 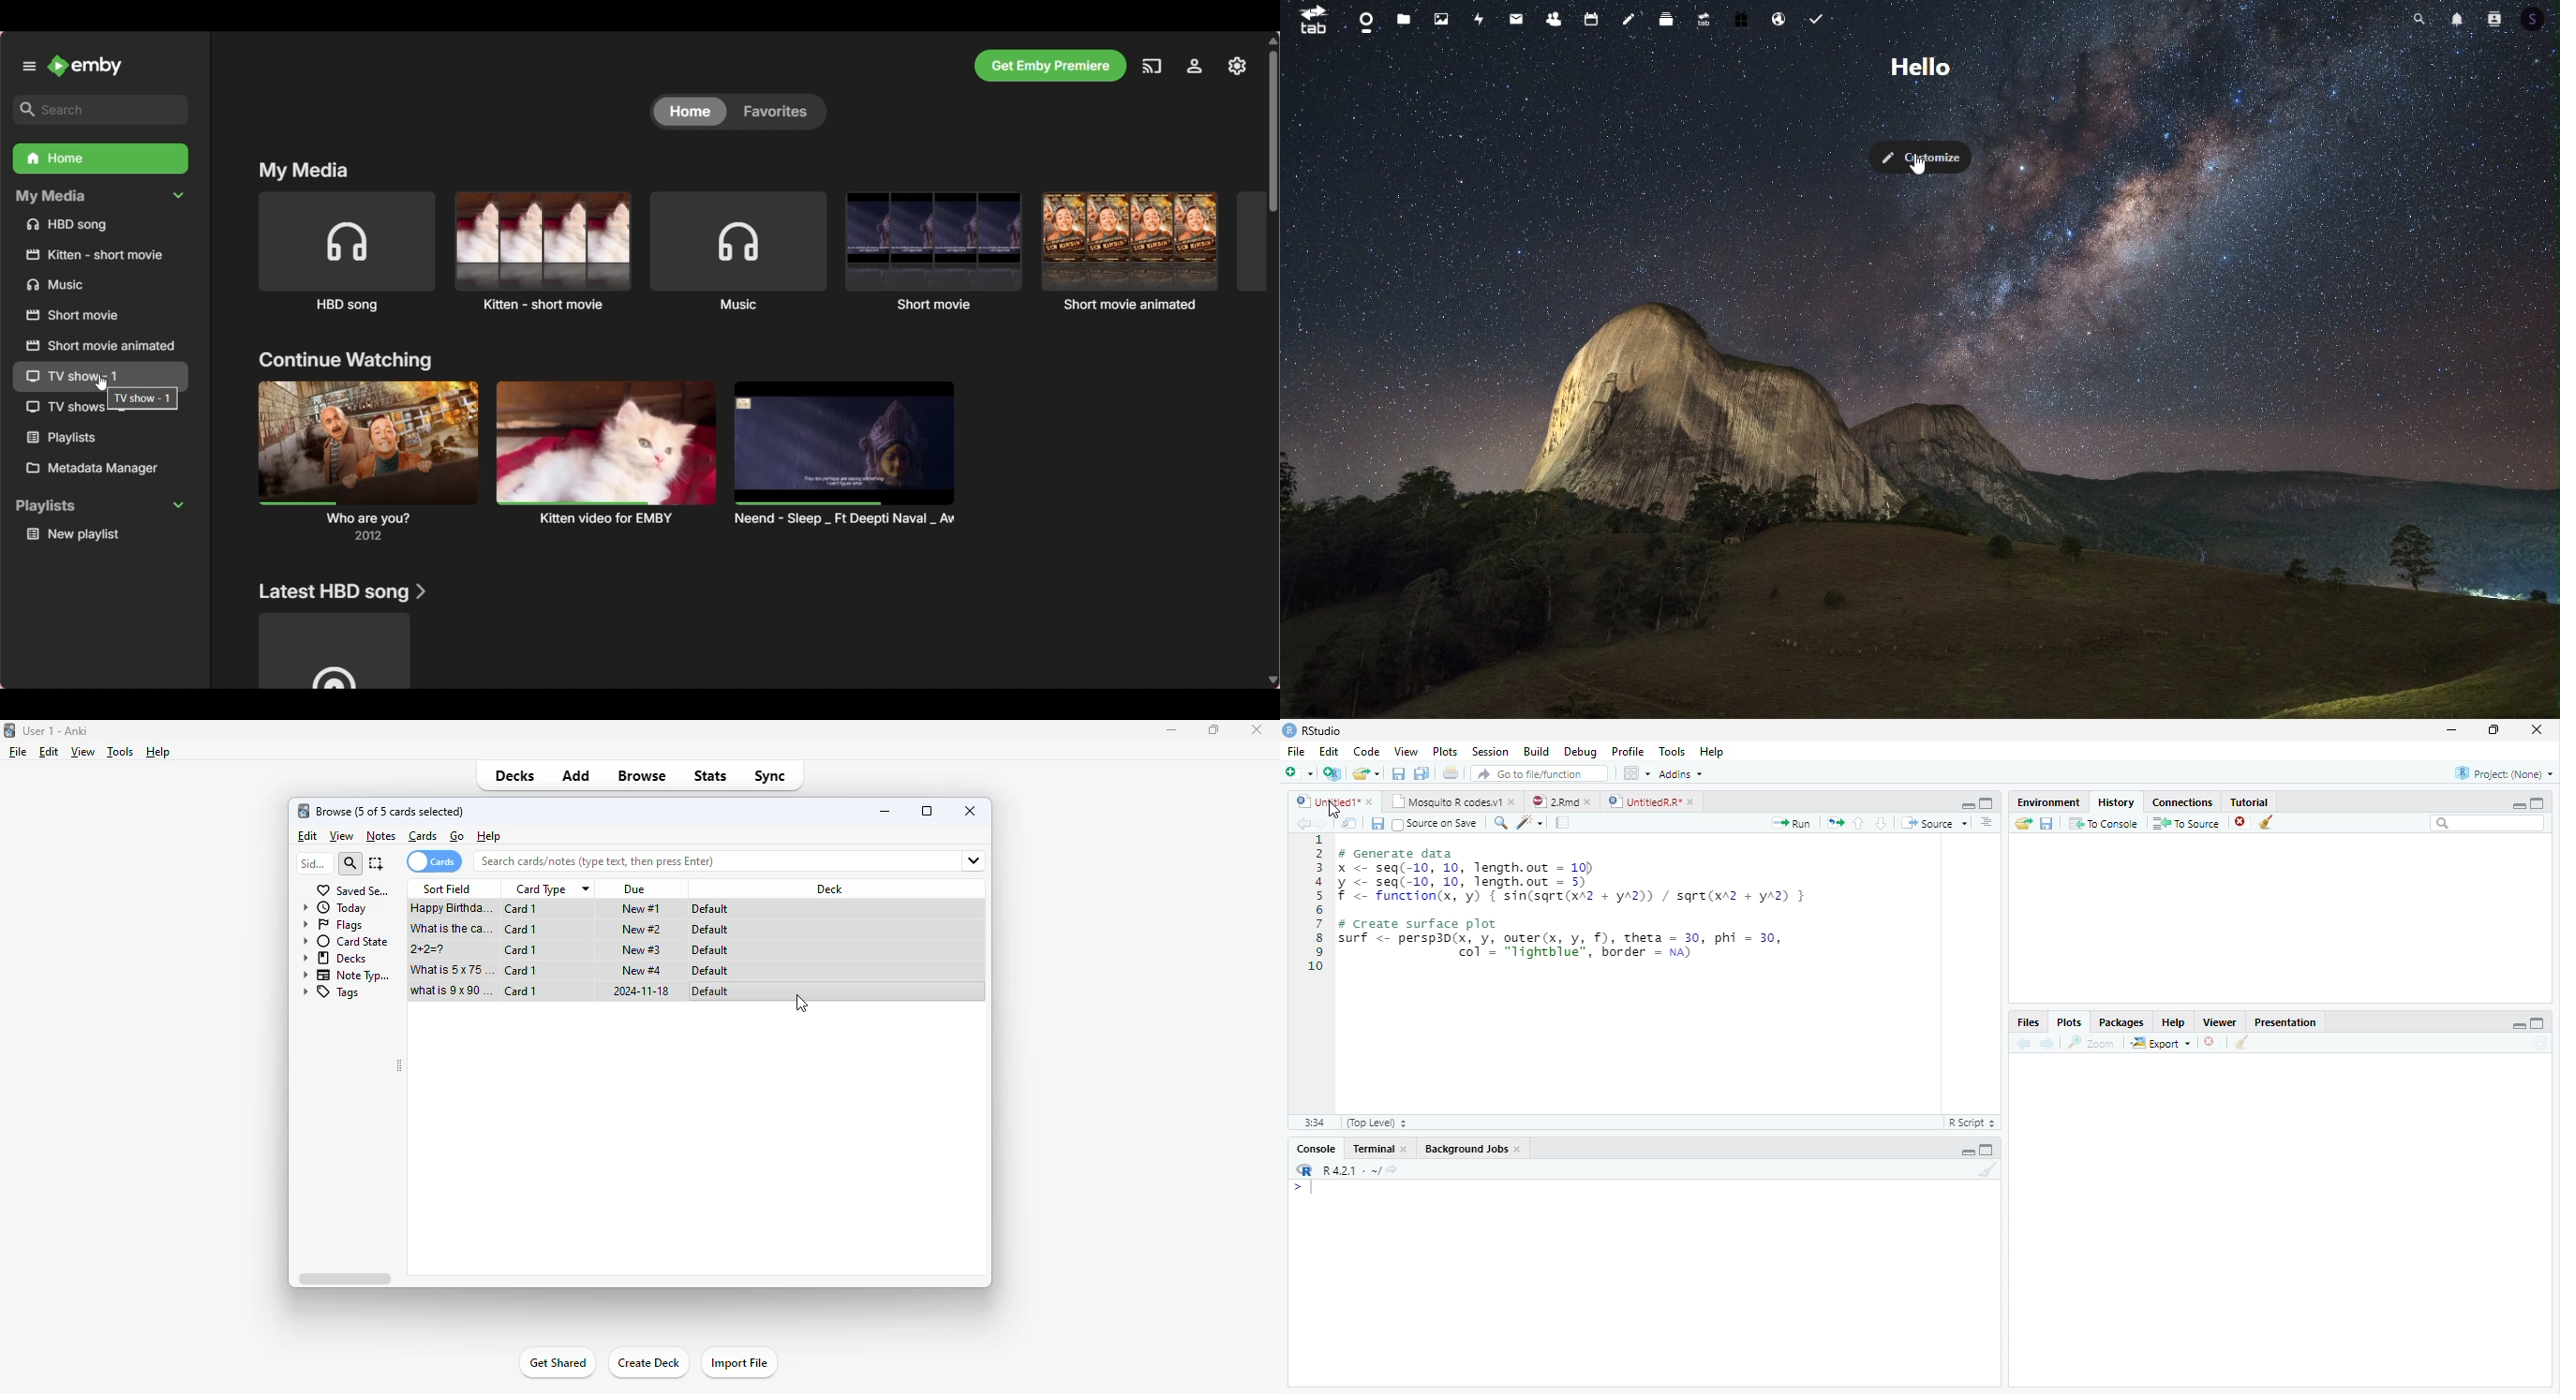 I want to click on Zoom, so click(x=2091, y=1043).